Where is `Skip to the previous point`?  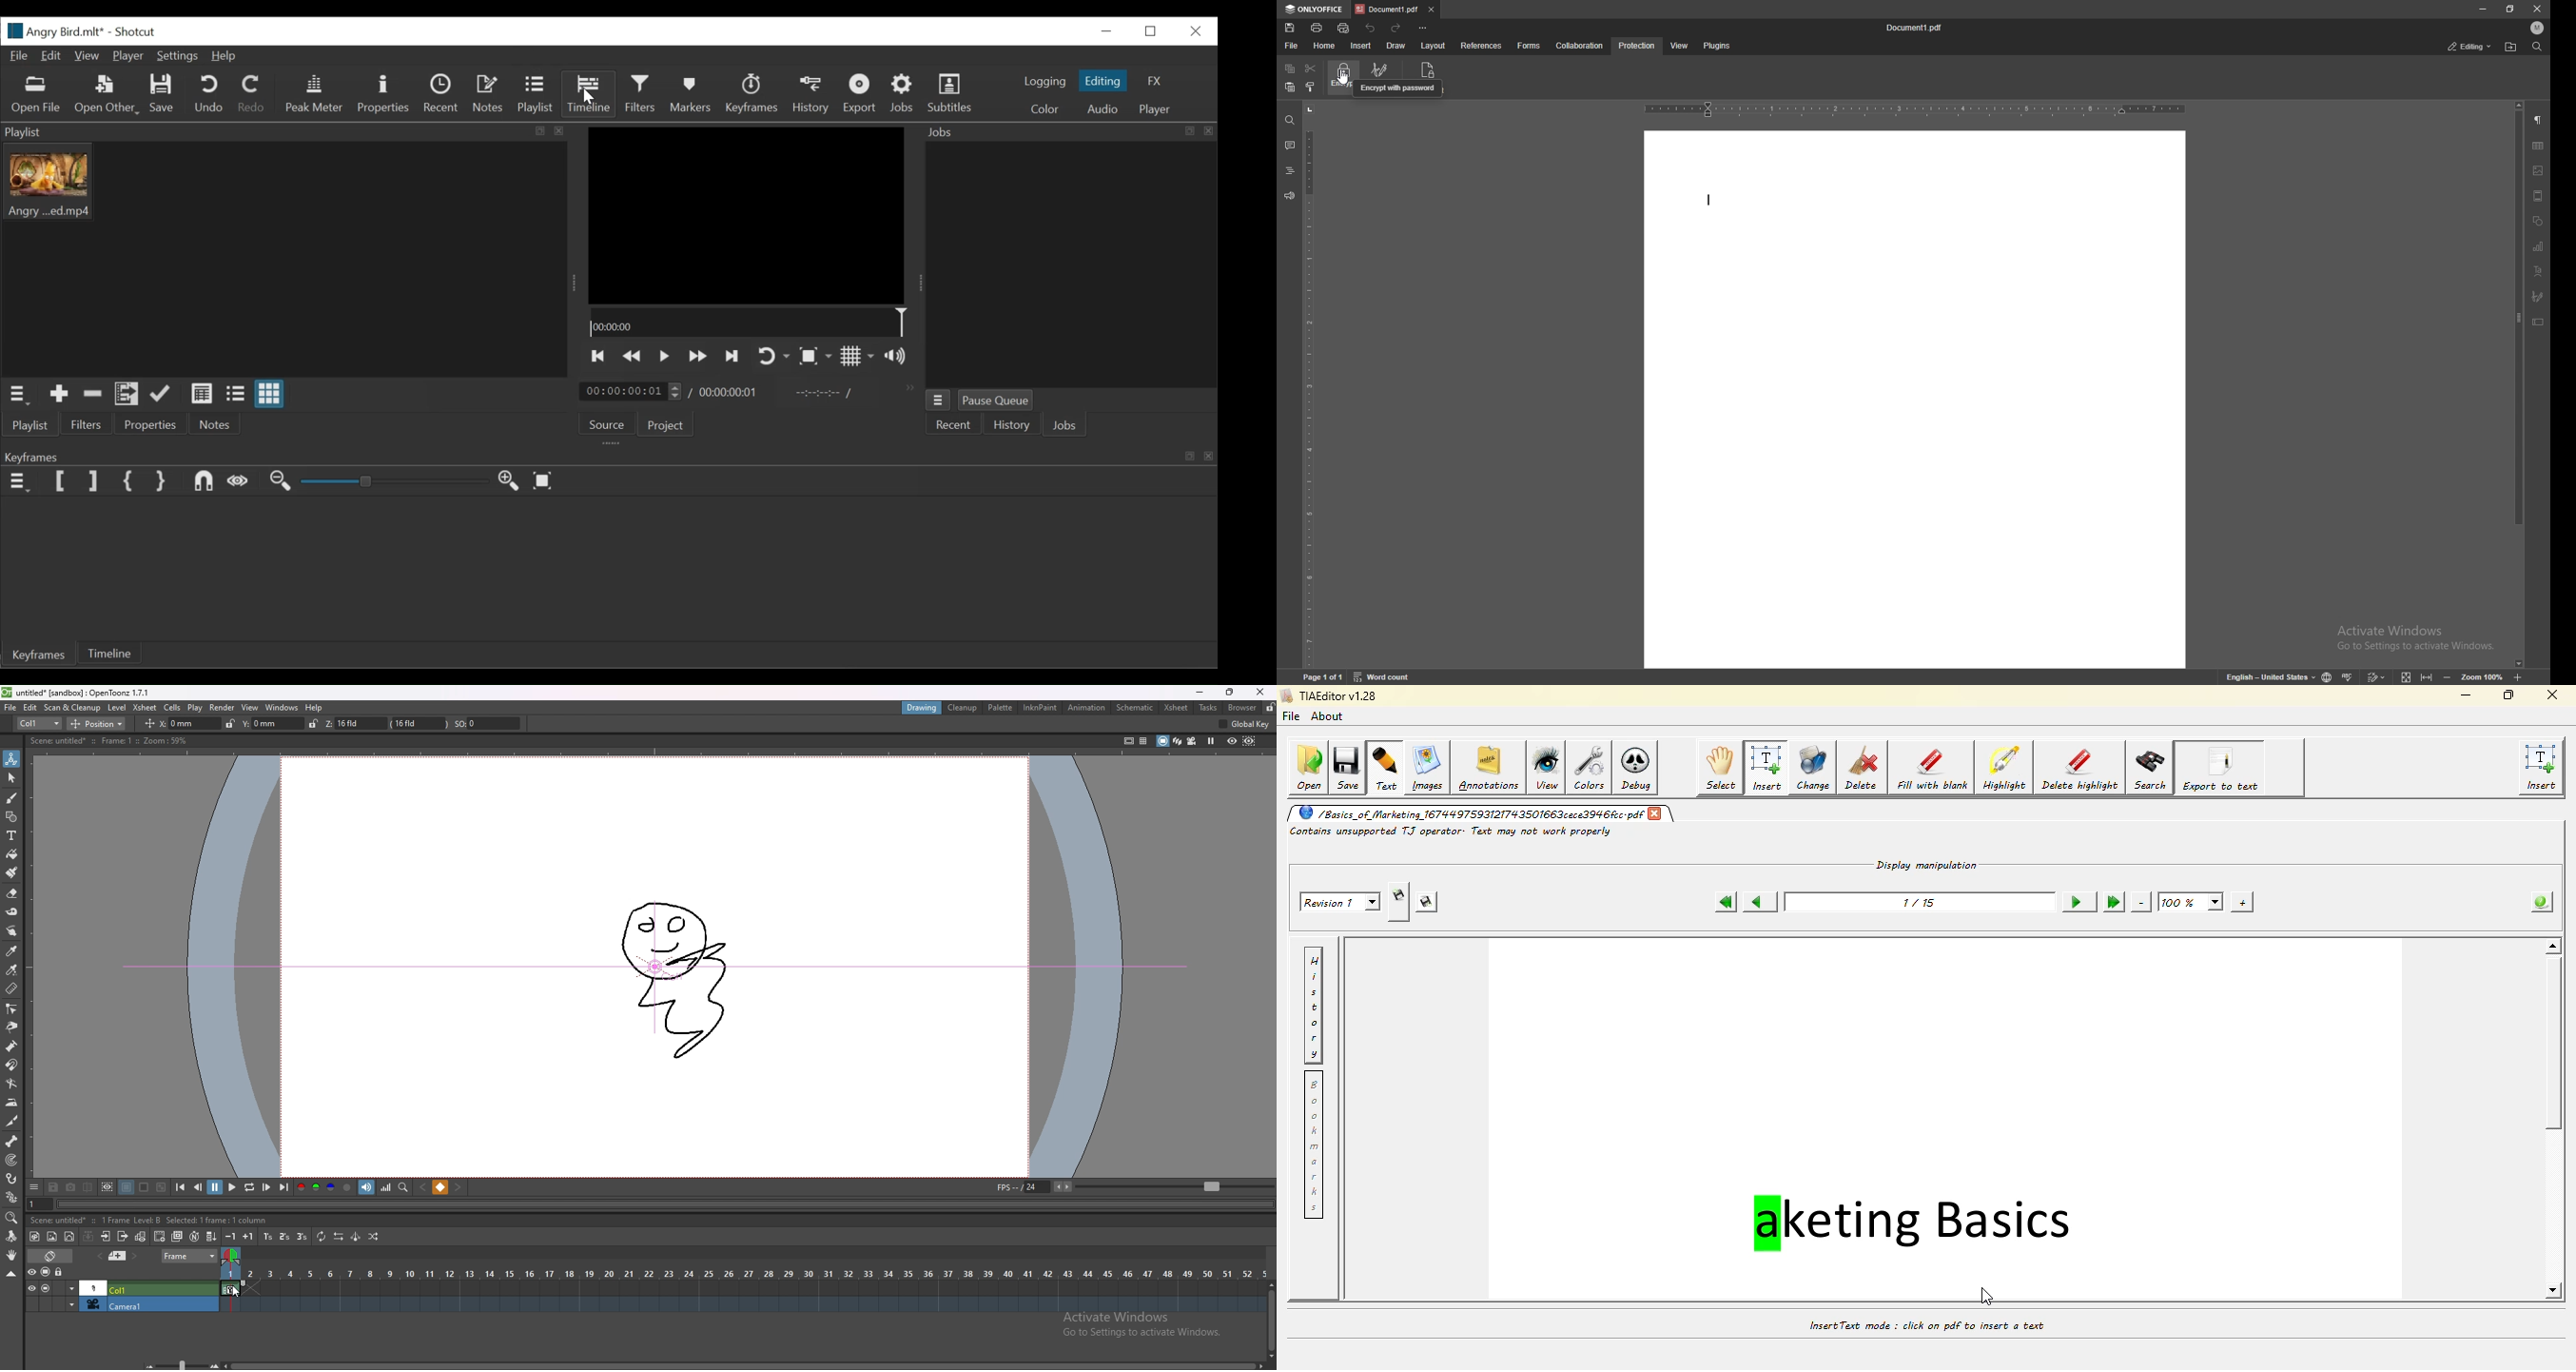
Skip to the previous point is located at coordinates (598, 356).